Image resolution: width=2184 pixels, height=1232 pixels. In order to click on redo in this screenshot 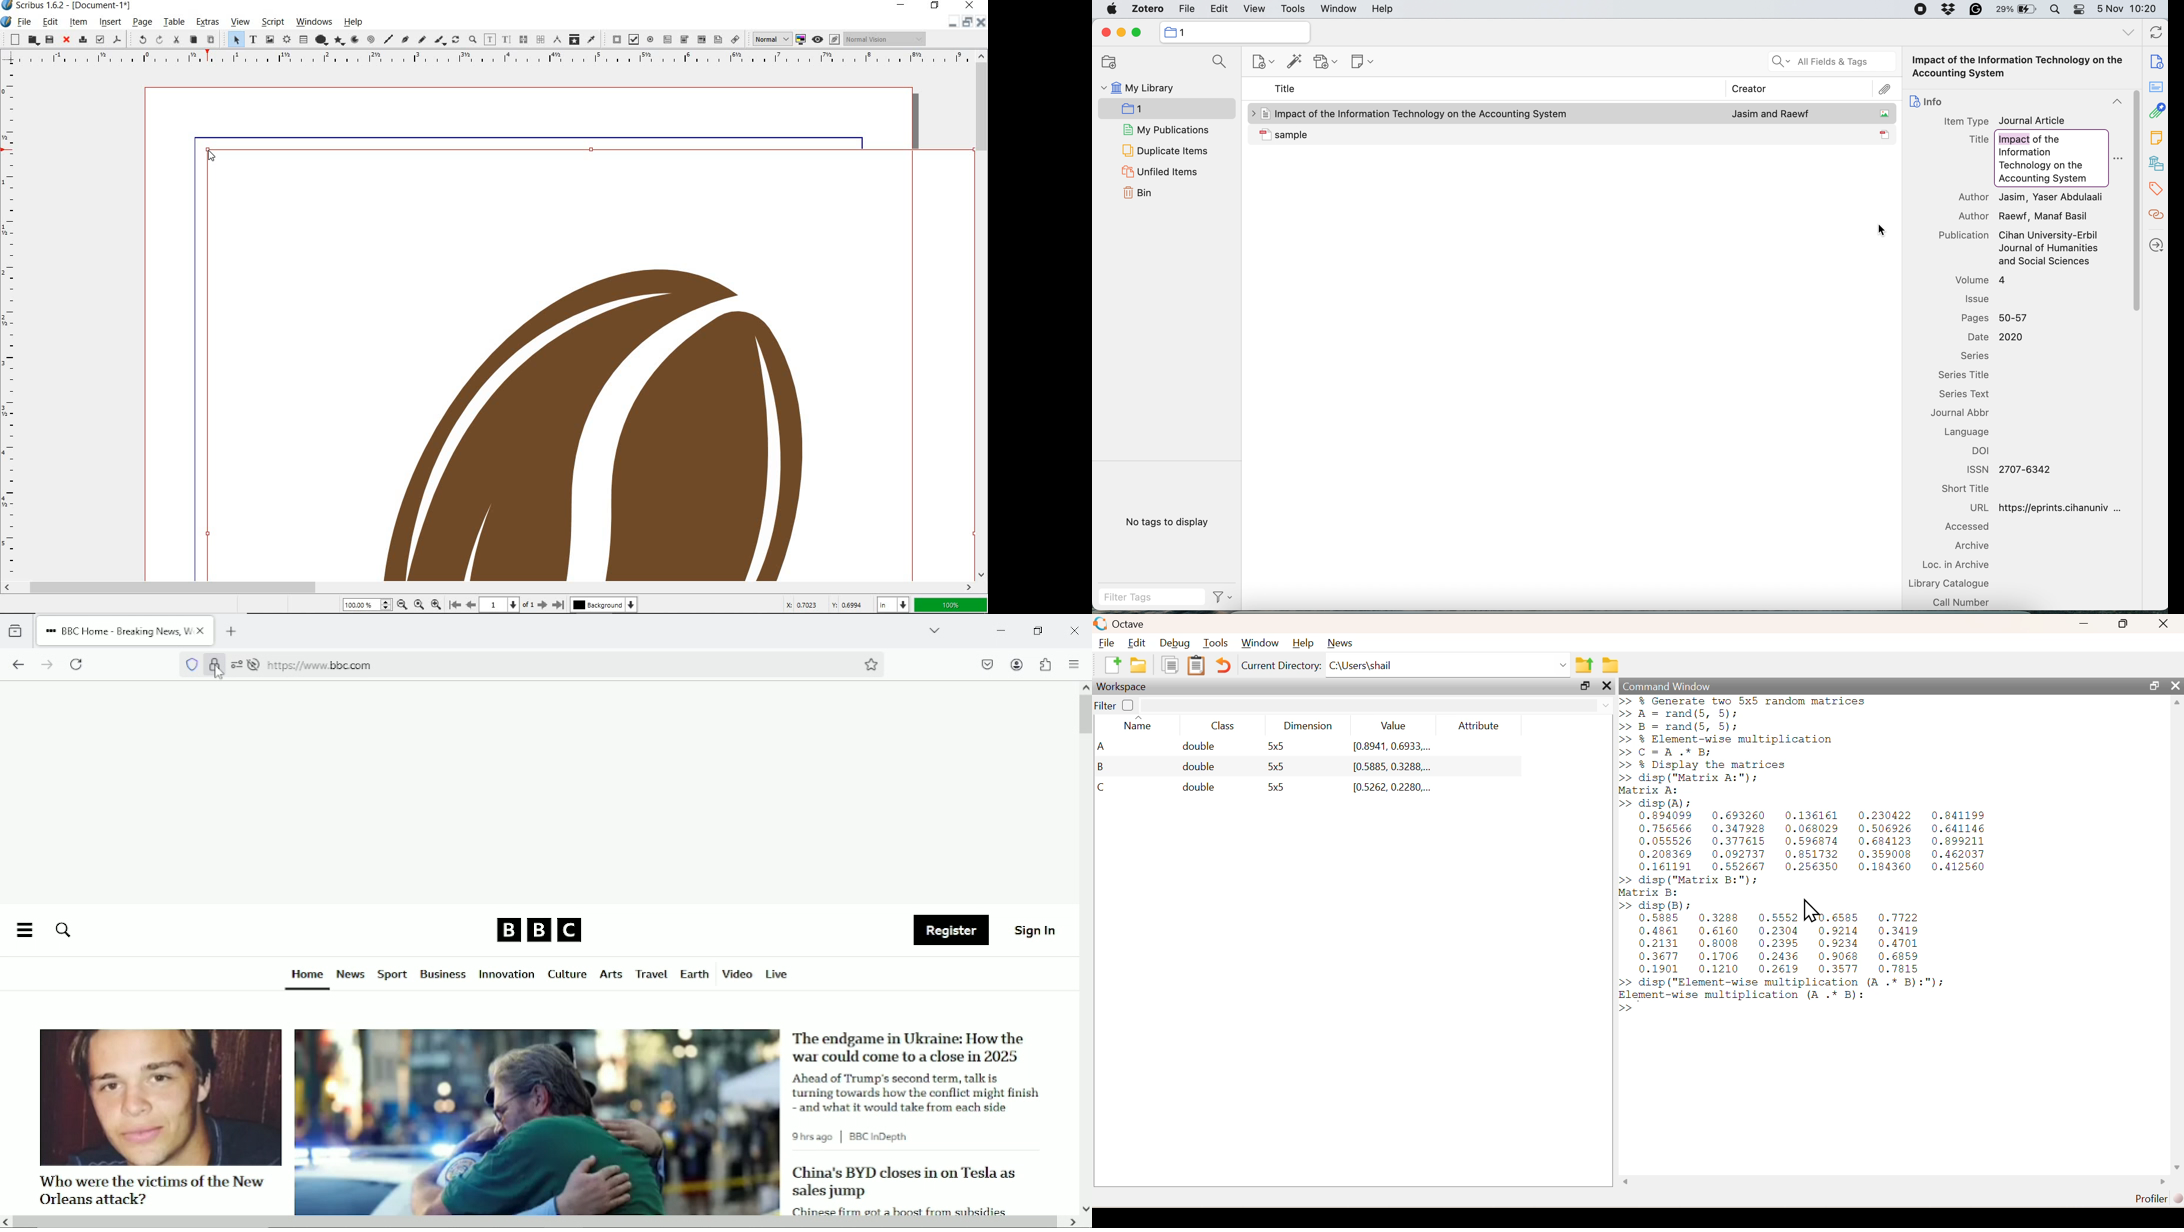, I will do `click(159, 39)`.